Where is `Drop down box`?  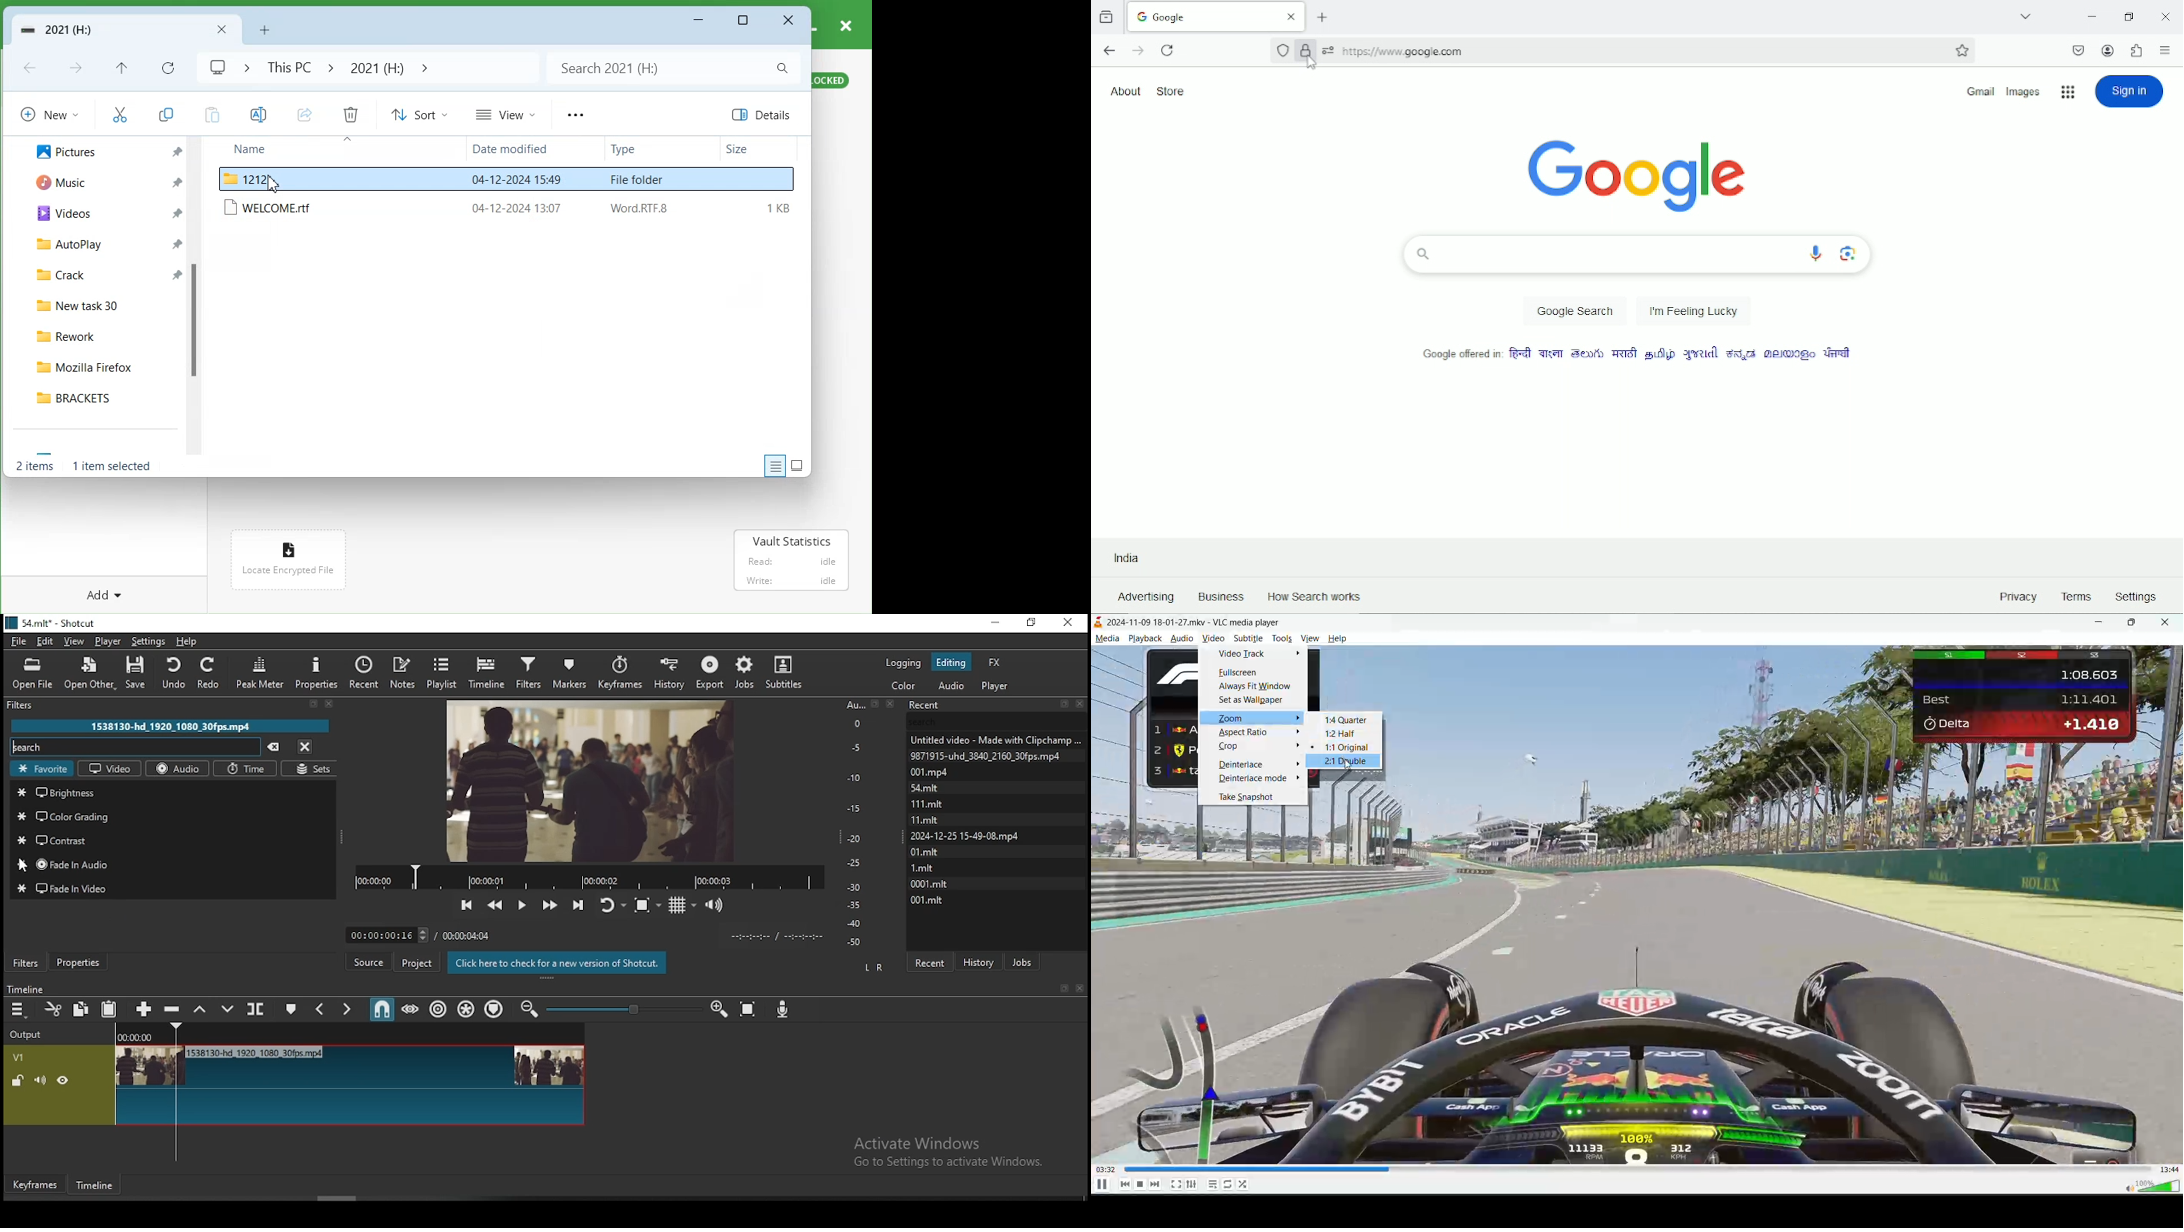 Drop down box is located at coordinates (422, 67).